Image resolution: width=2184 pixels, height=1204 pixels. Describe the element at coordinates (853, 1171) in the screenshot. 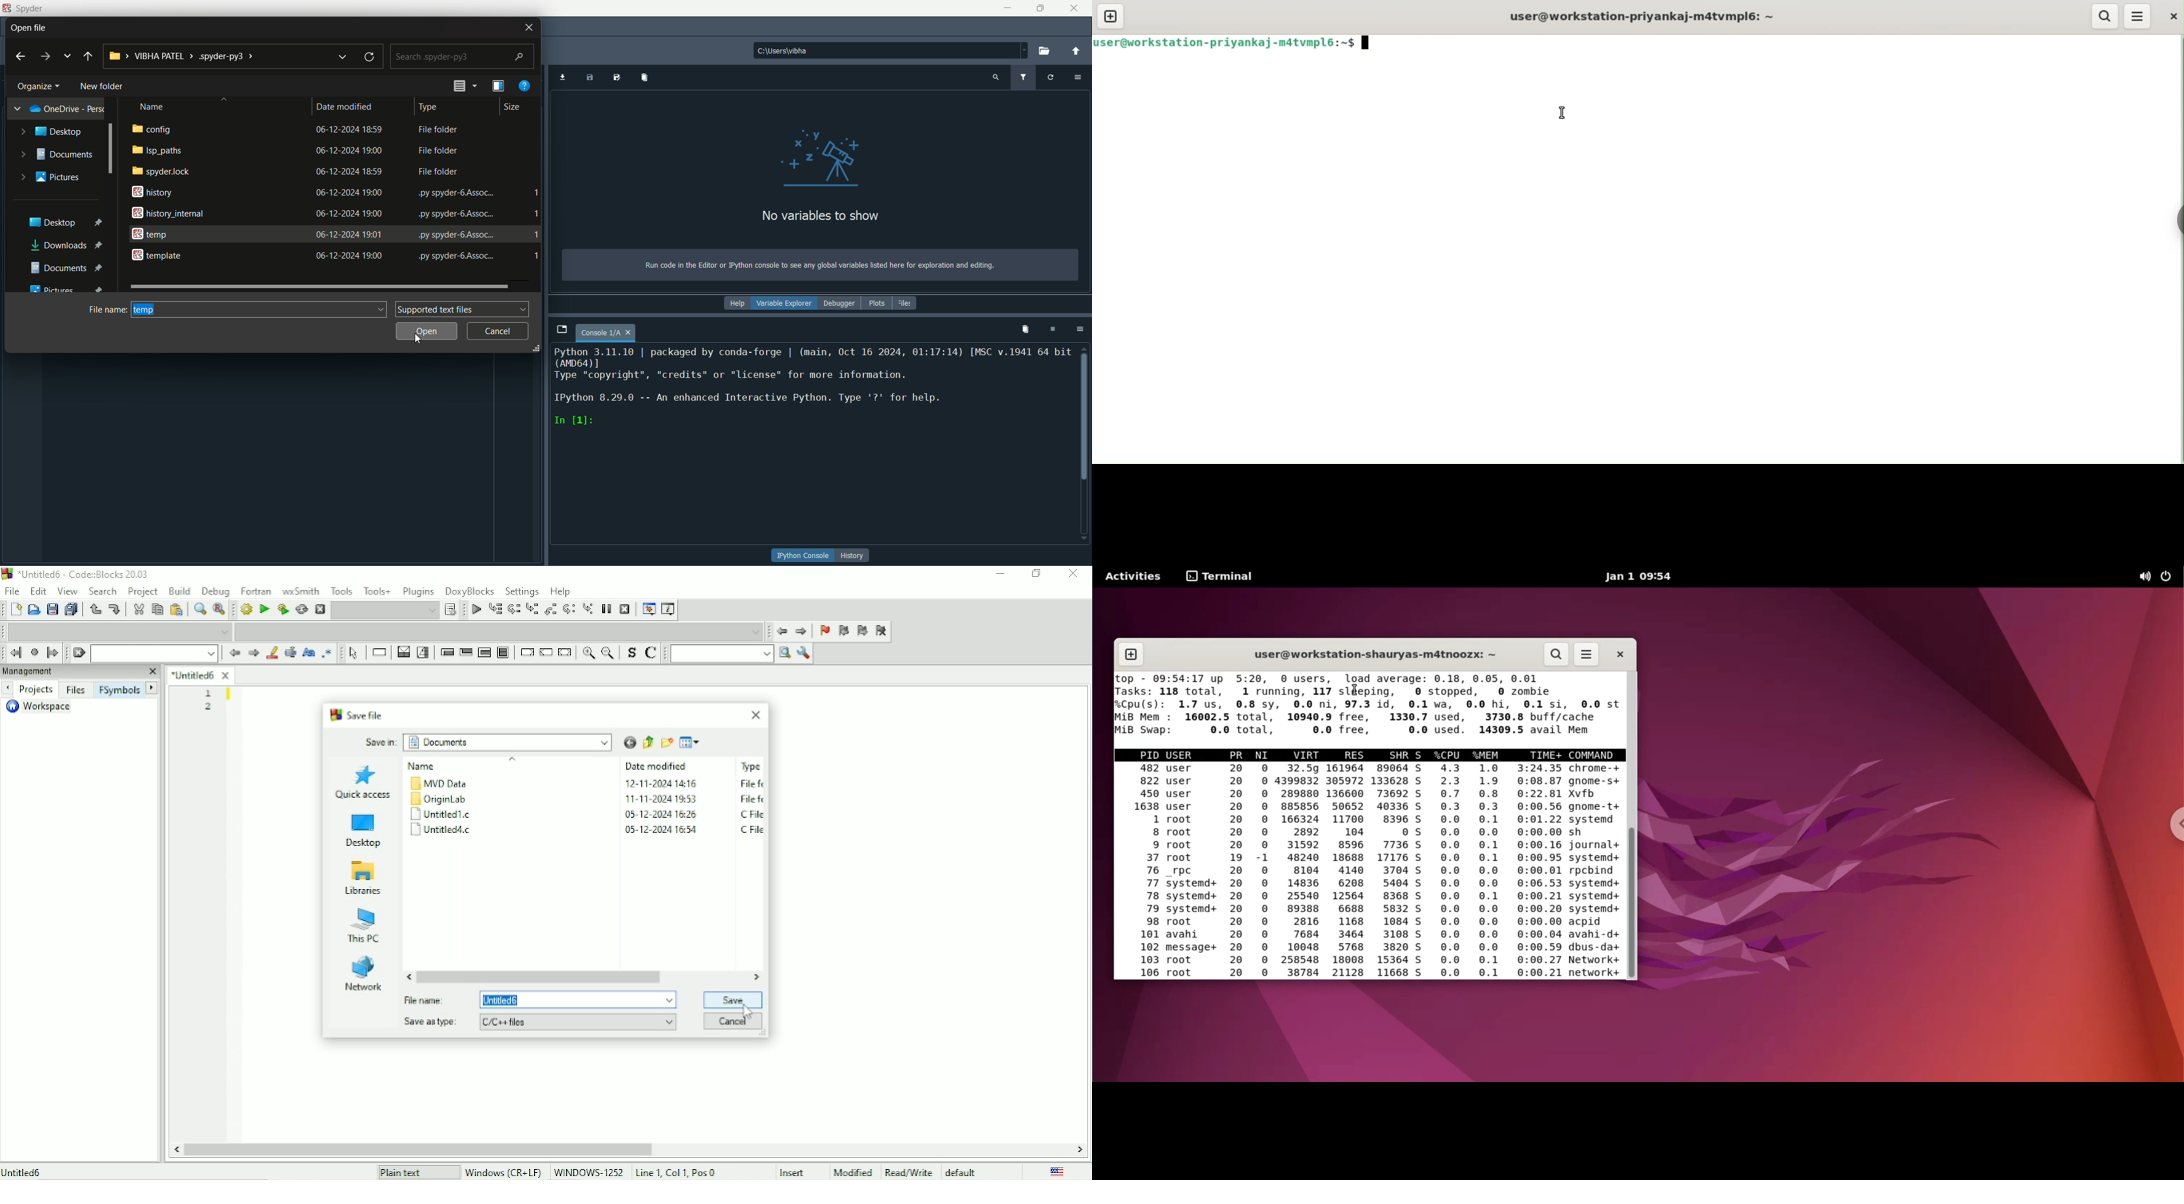

I see `Modified` at that location.